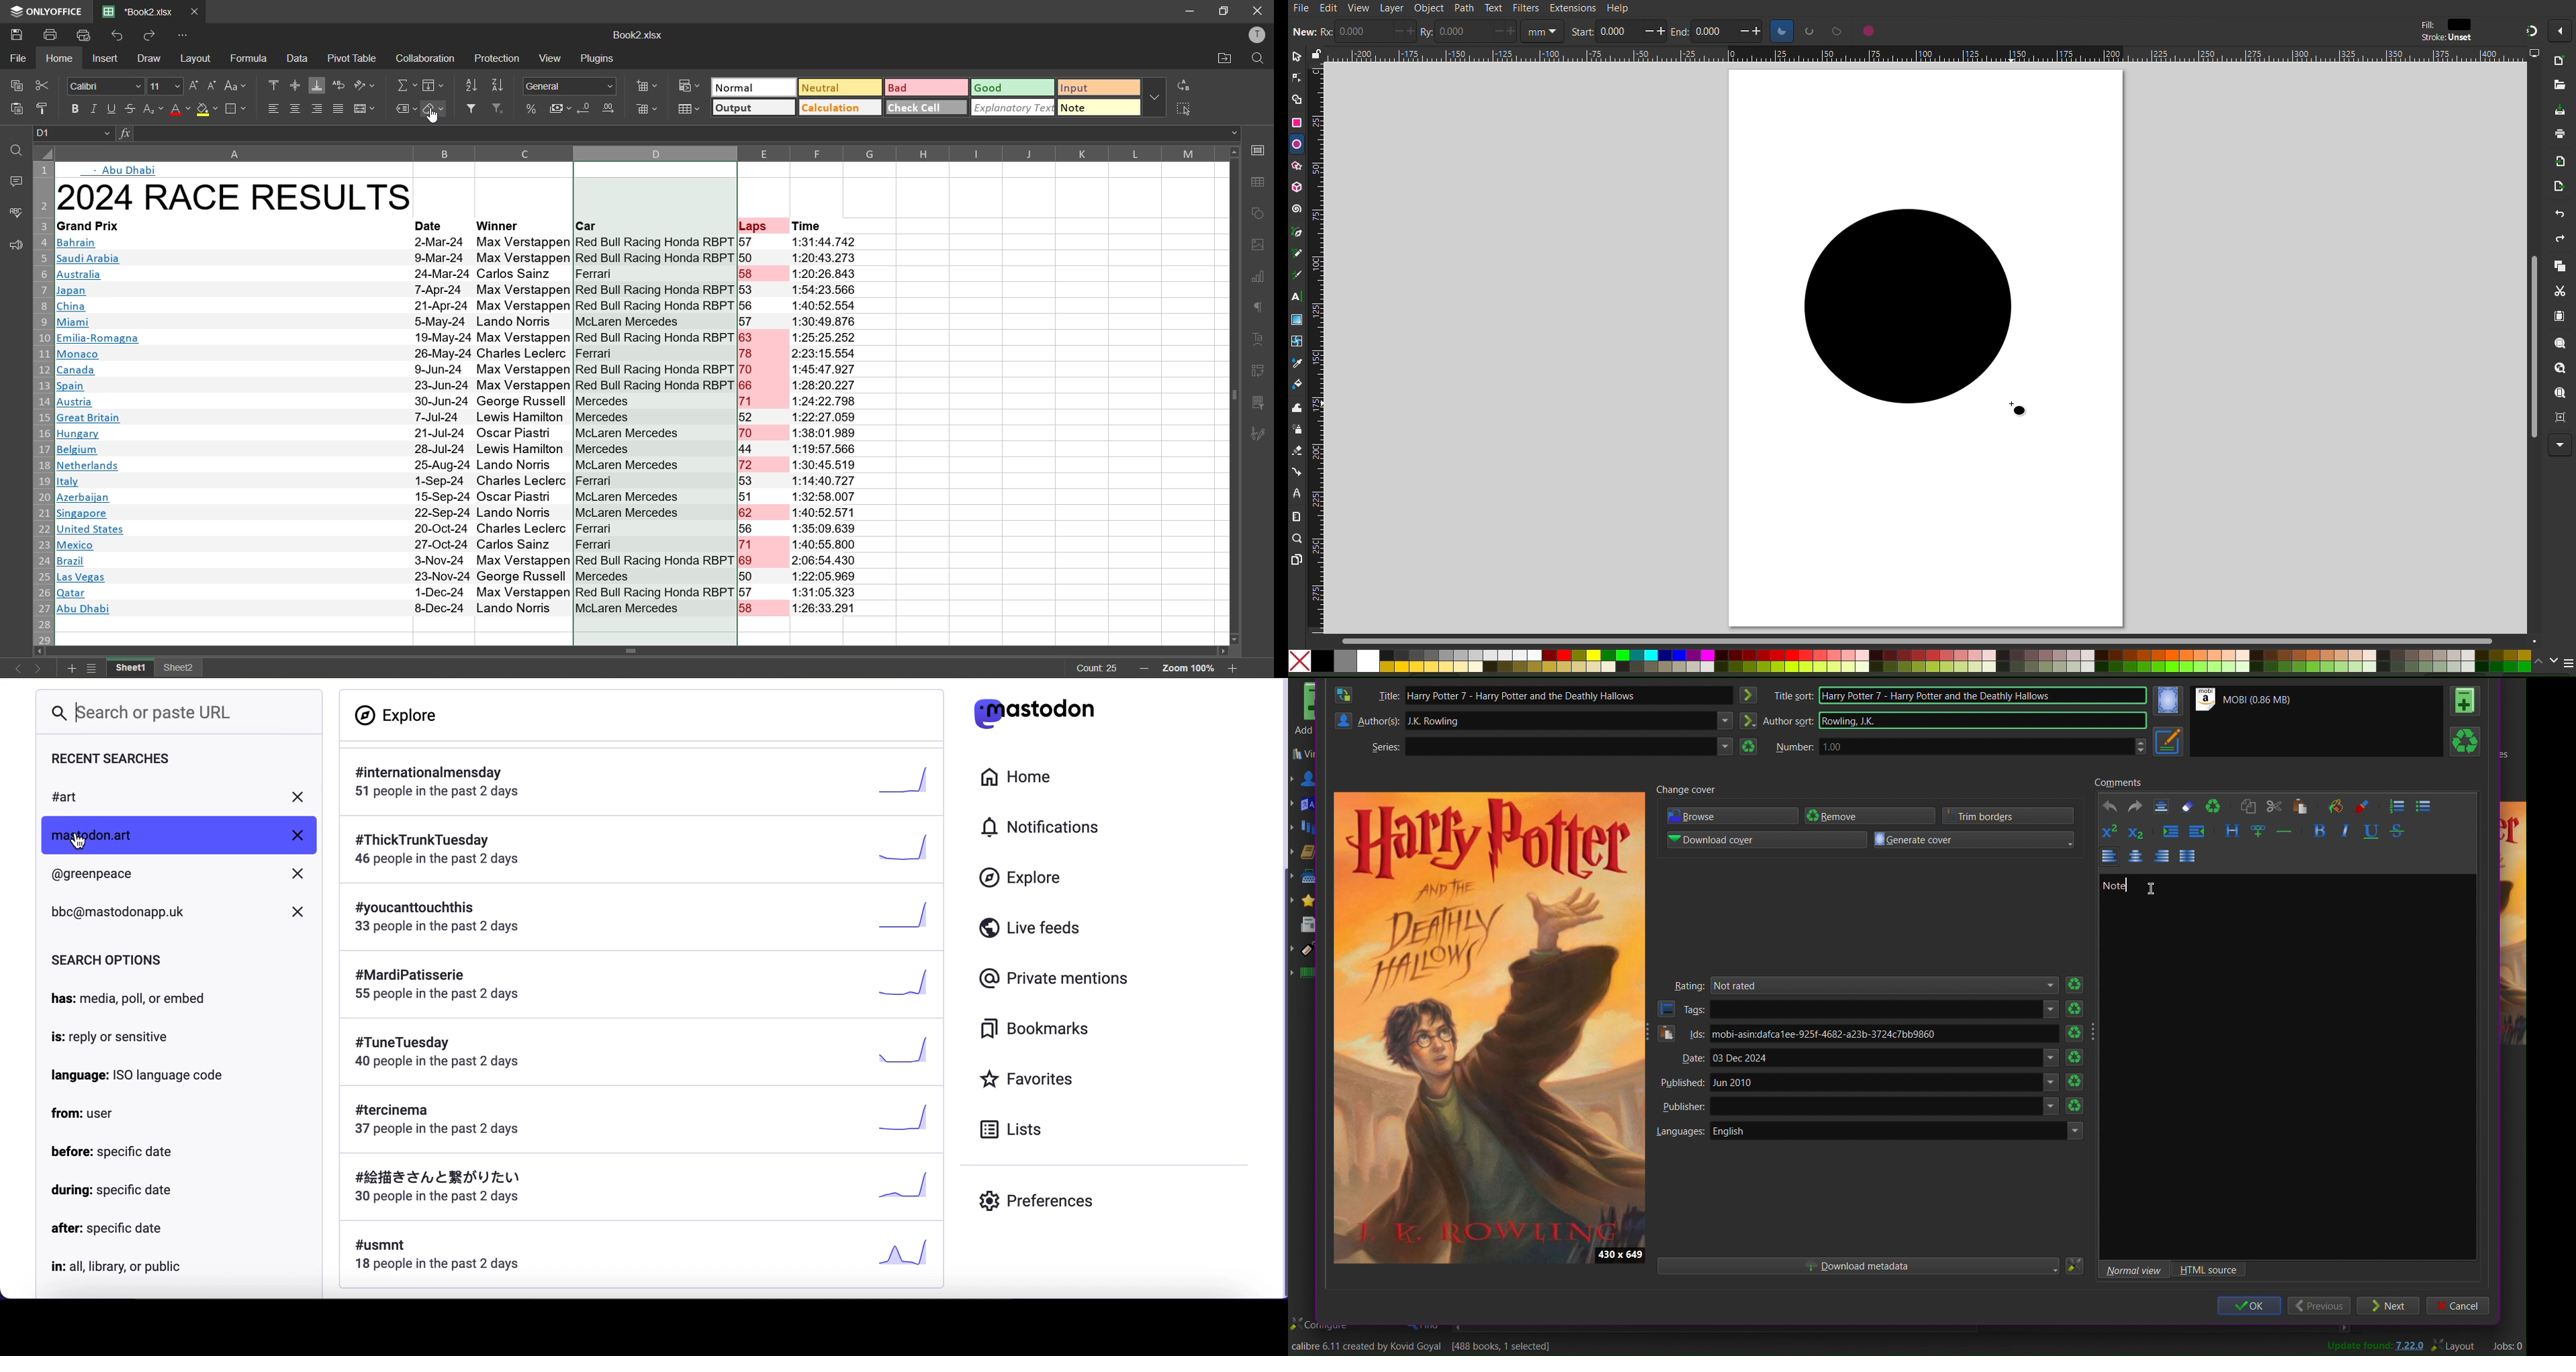 The width and height of the screenshot is (2576, 1372). I want to click on named ranges, so click(405, 107).